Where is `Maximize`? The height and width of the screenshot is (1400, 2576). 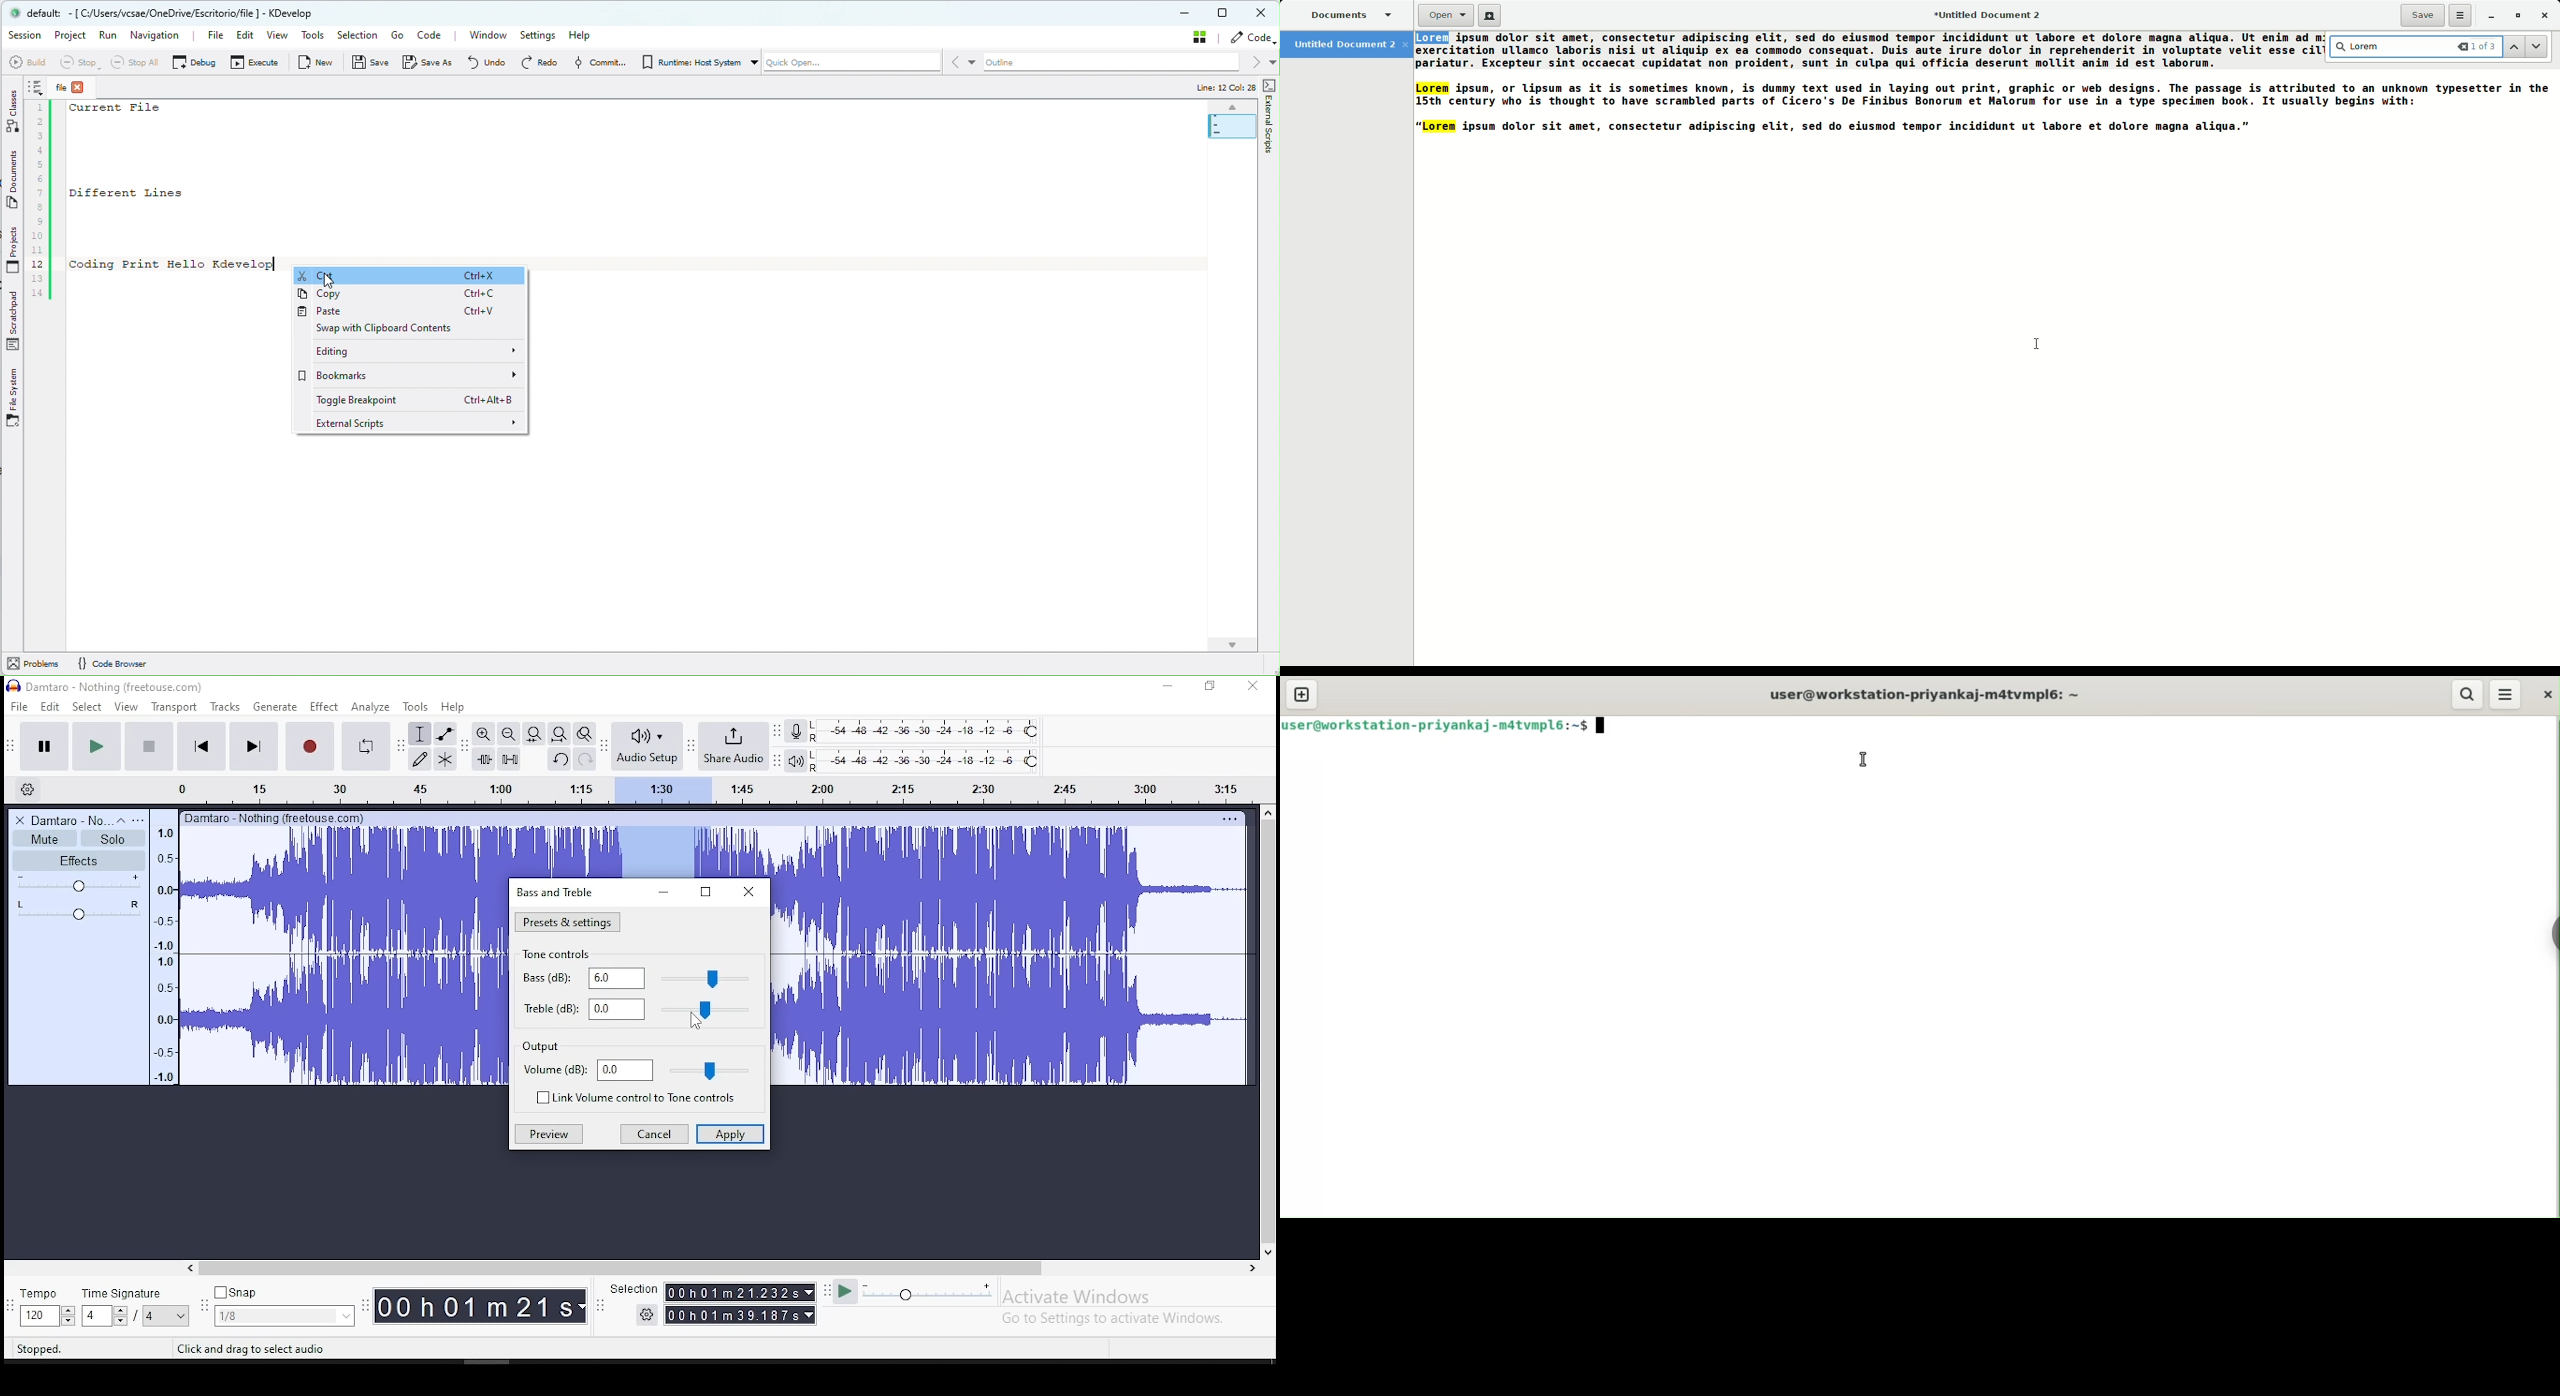 Maximize is located at coordinates (705, 893).